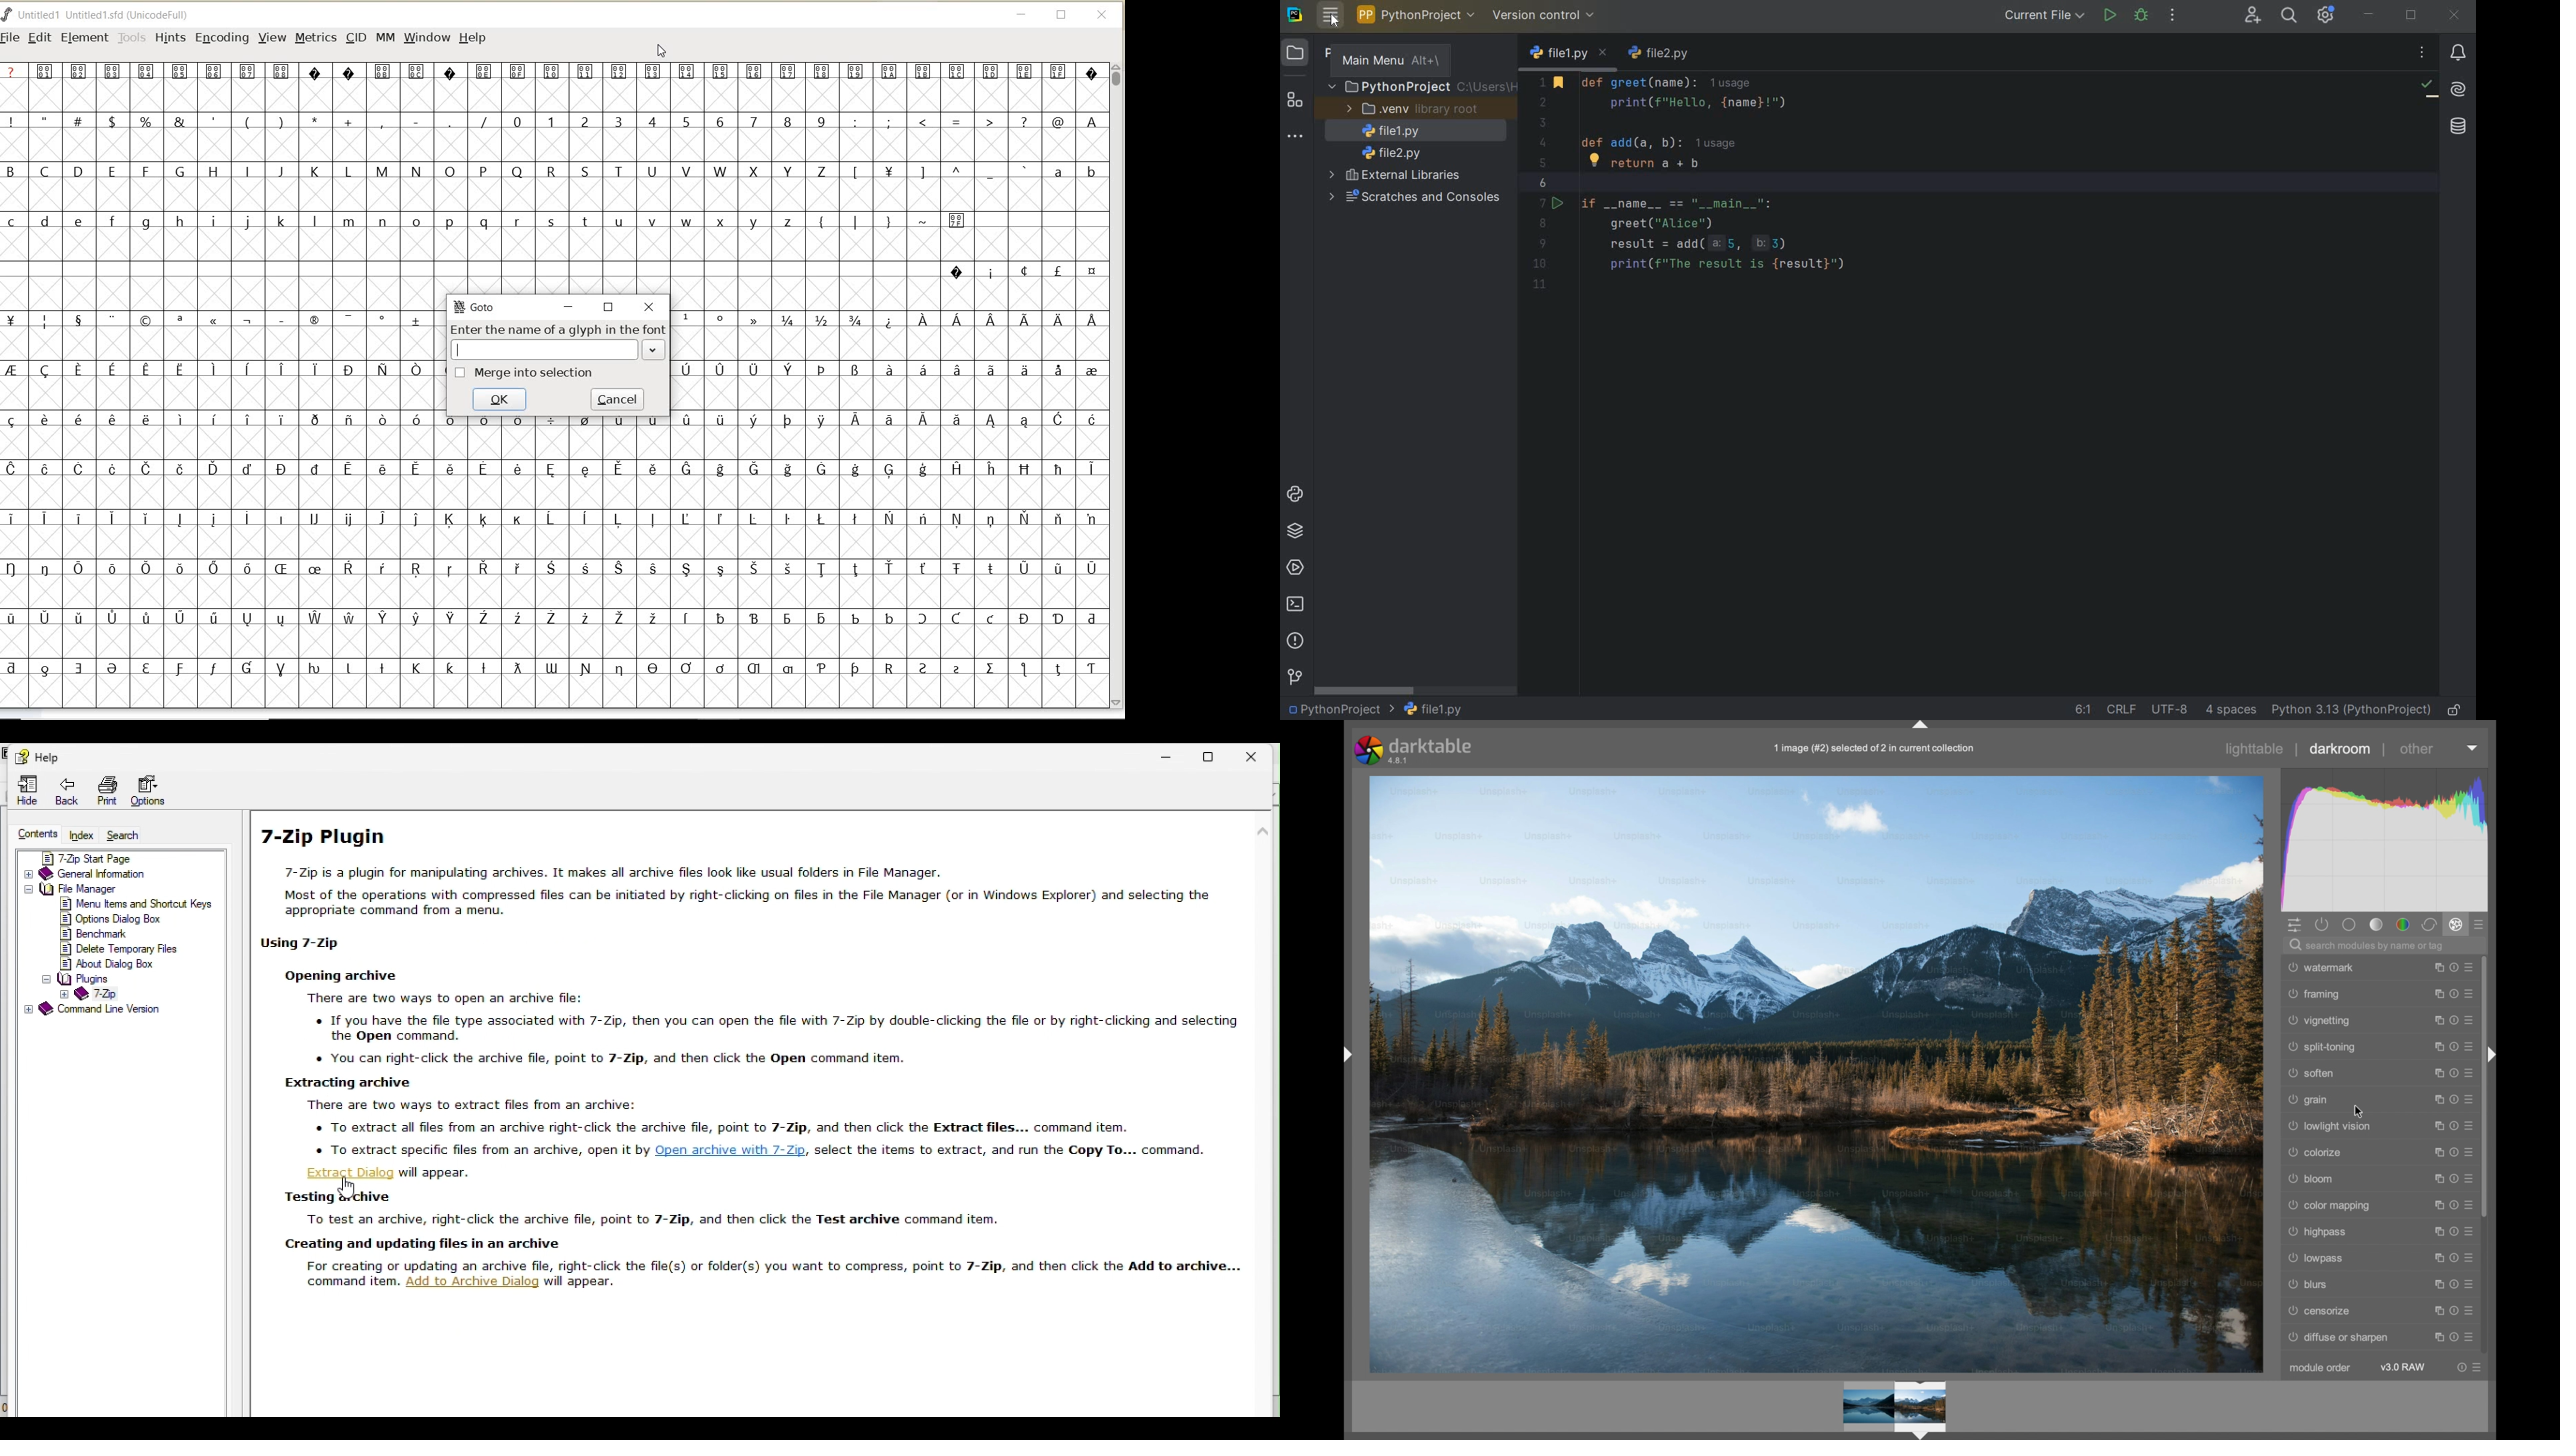 The image size is (2576, 1456). What do you see at coordinates (2492, 1055) in the screenshot?
I see `drag handle` at bounding box center [2492, 1055].